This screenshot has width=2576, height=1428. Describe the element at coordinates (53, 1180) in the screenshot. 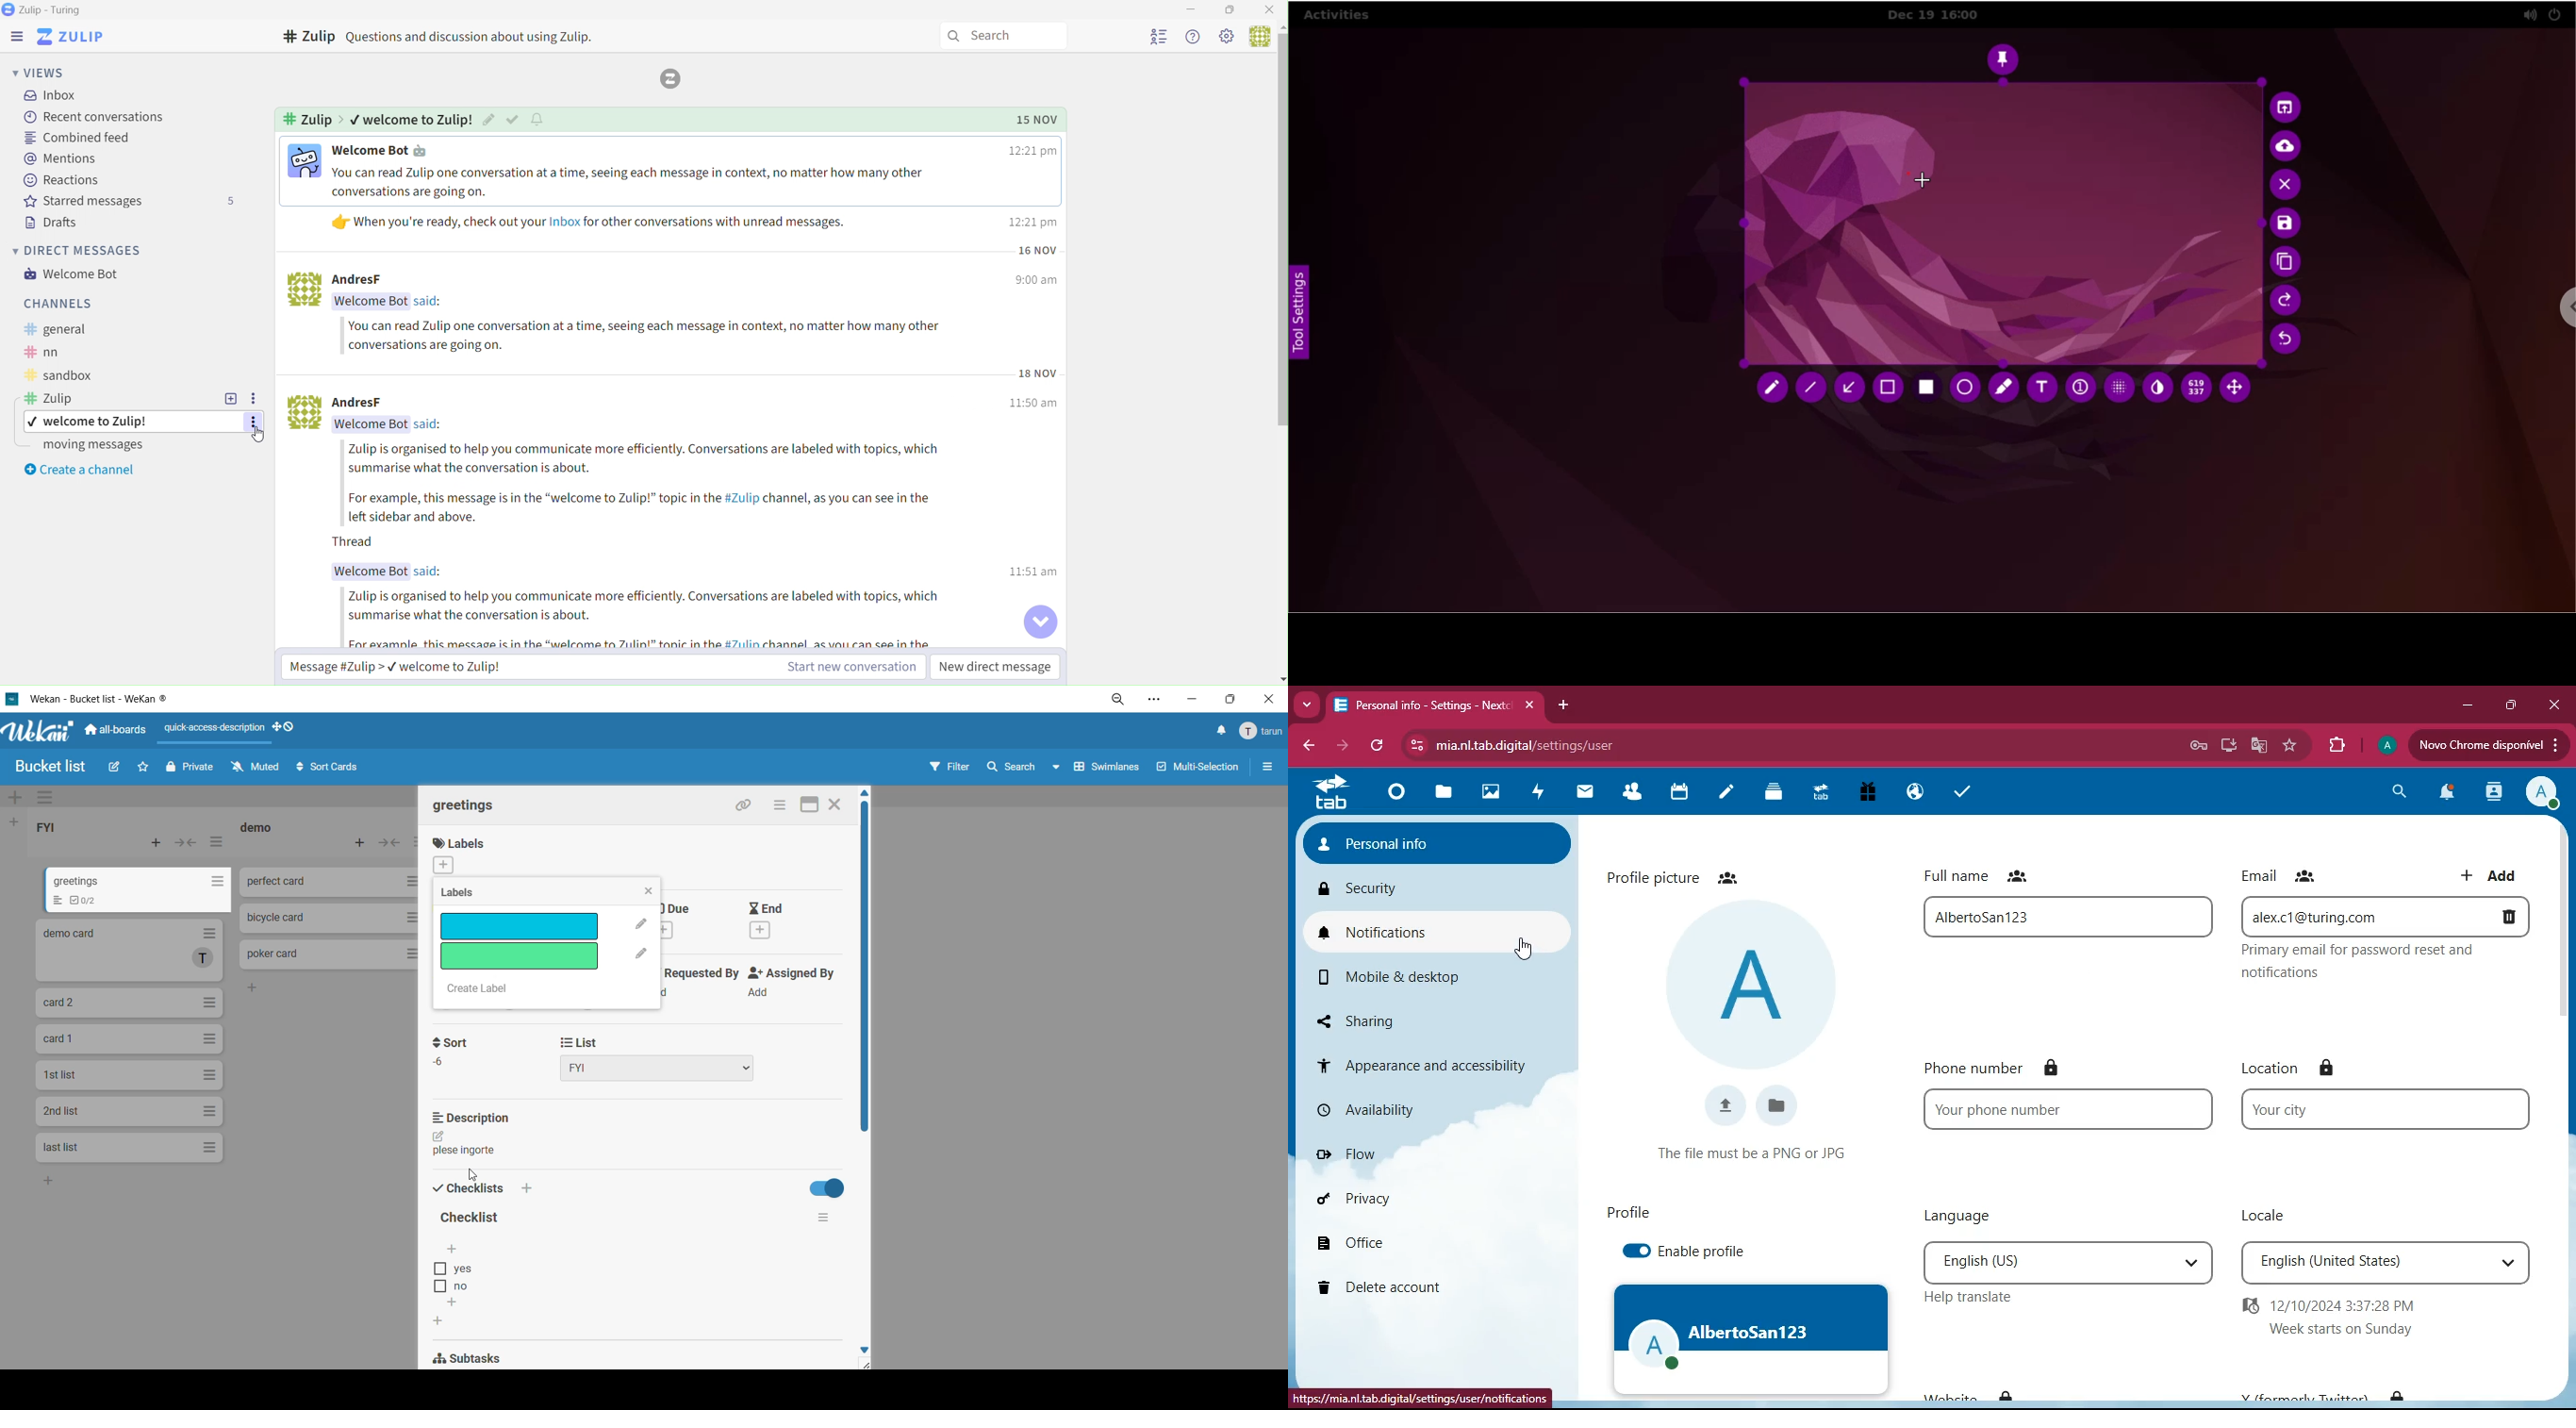

I see `add` at that location.